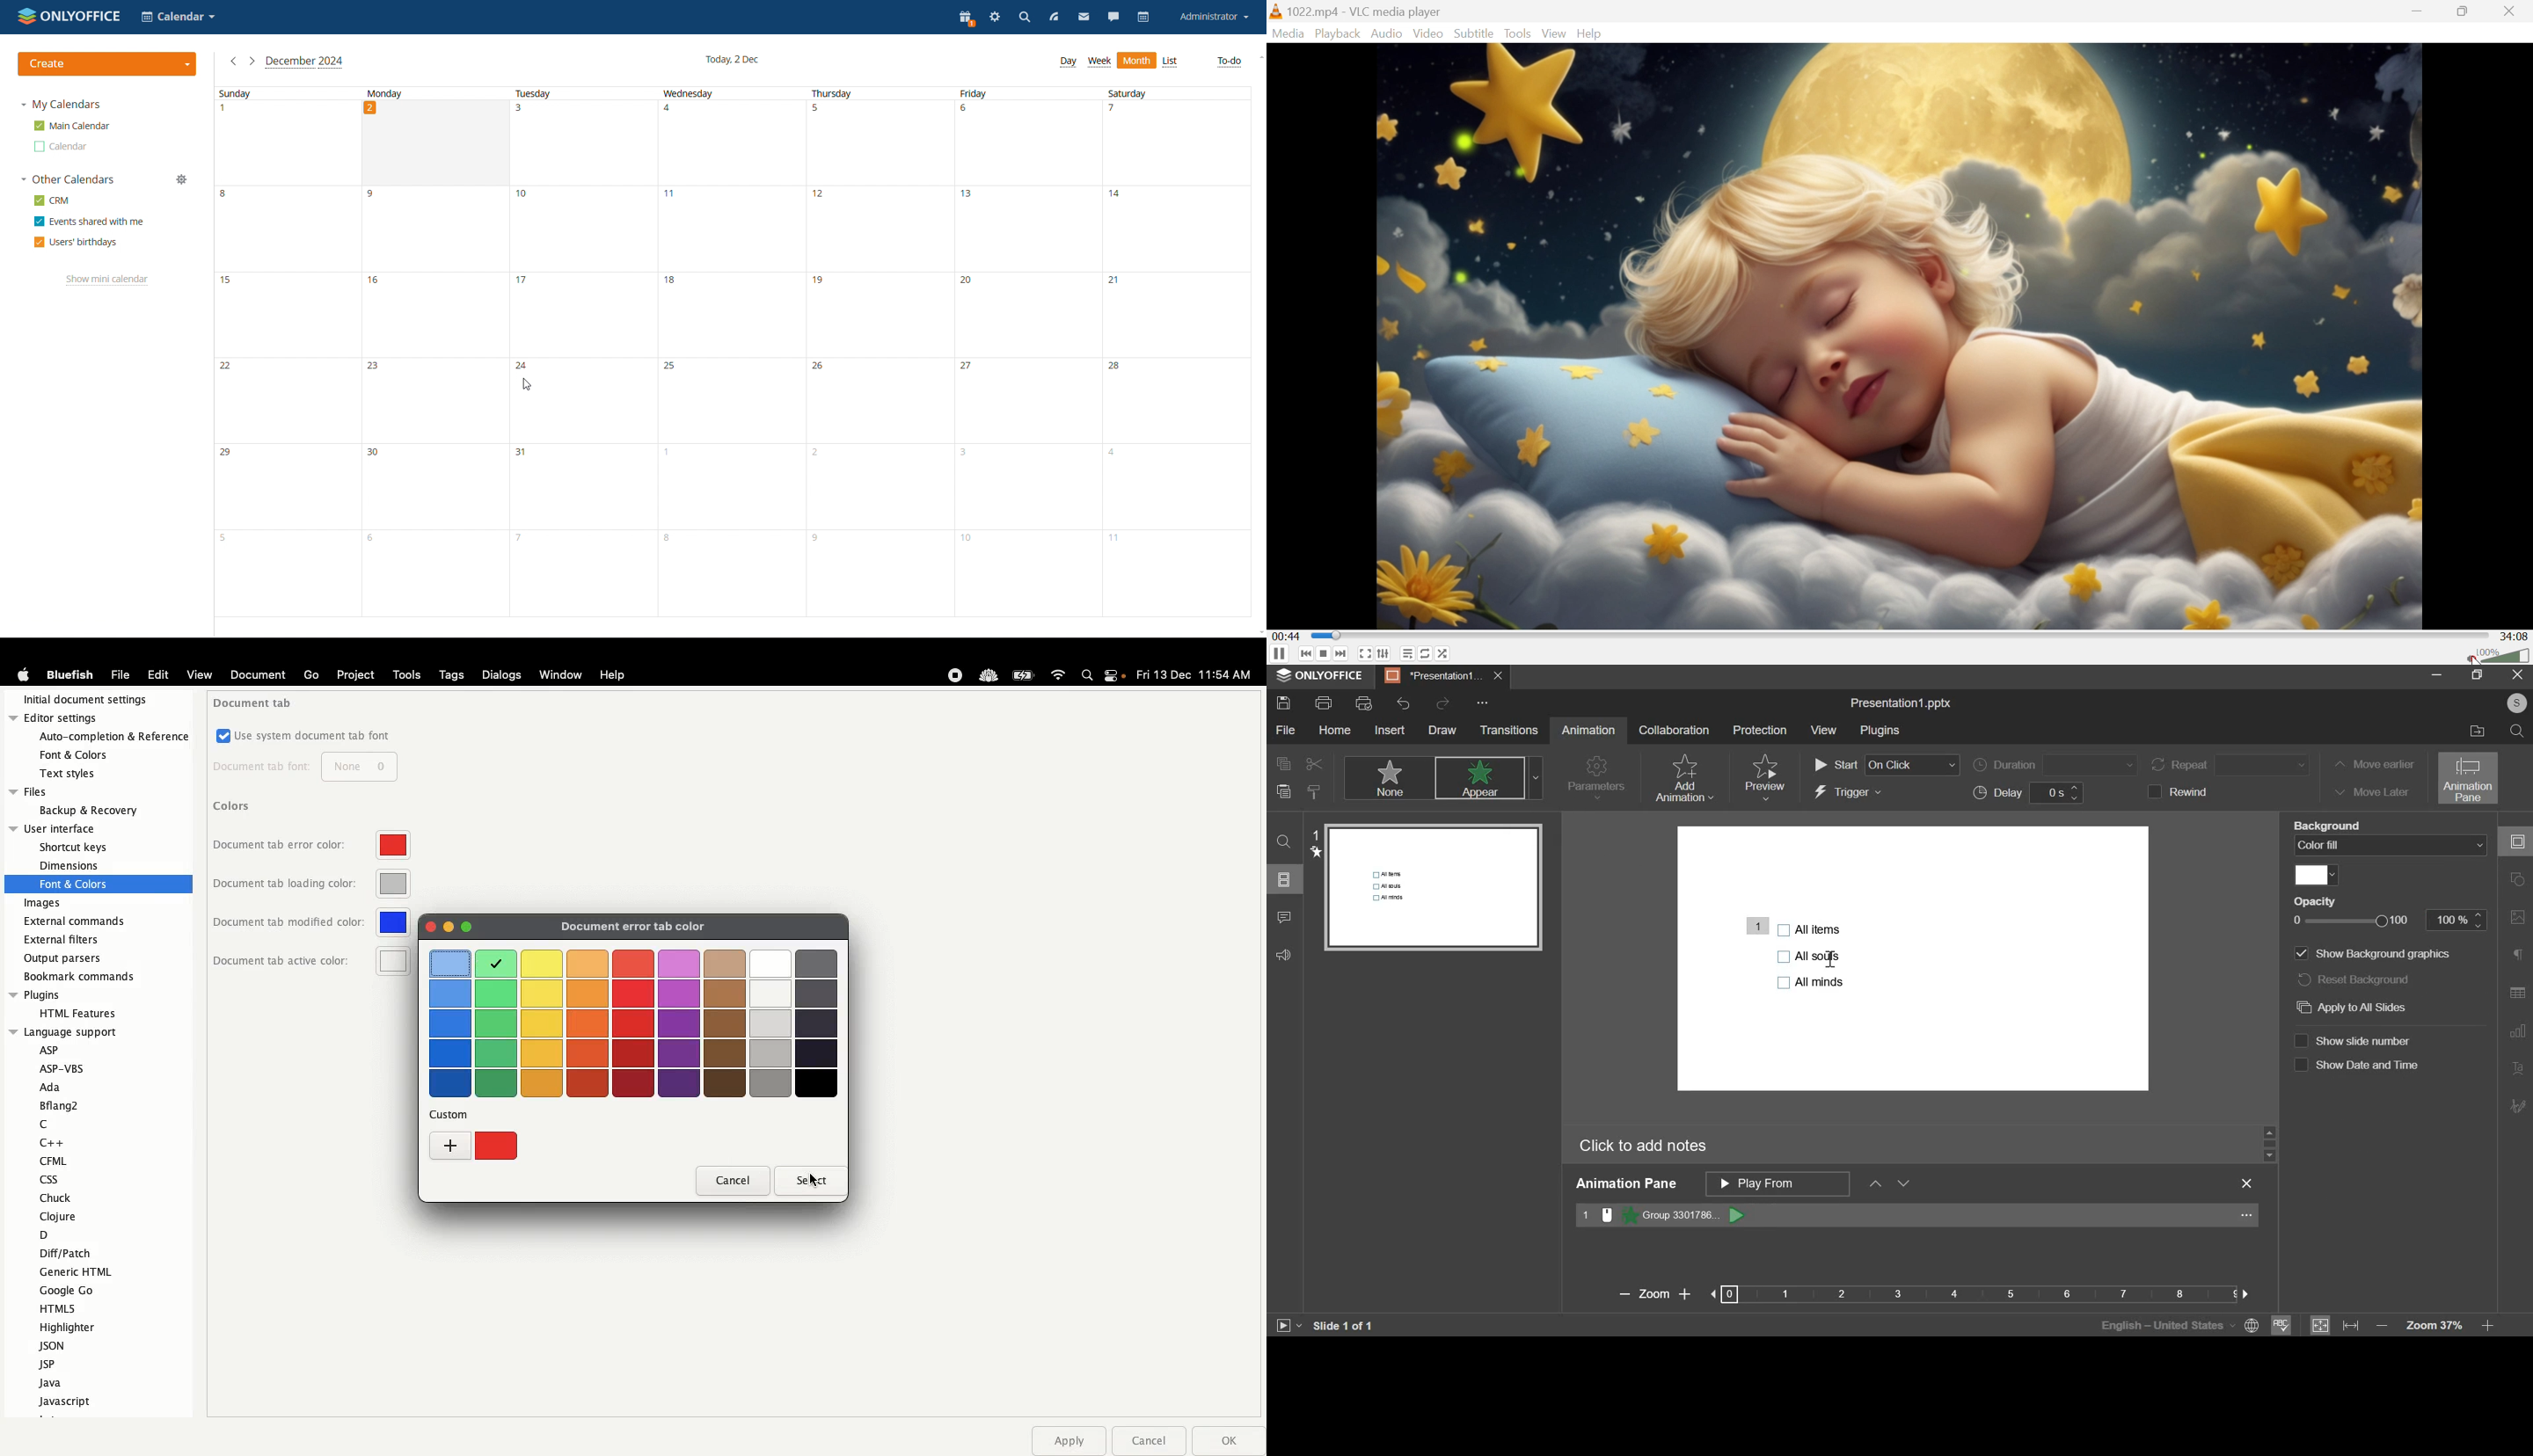  Describe the element at coordinates (1425, 655) in the screenshot. I see `Click to toggle between loop all, loop one and no loop` at that location.